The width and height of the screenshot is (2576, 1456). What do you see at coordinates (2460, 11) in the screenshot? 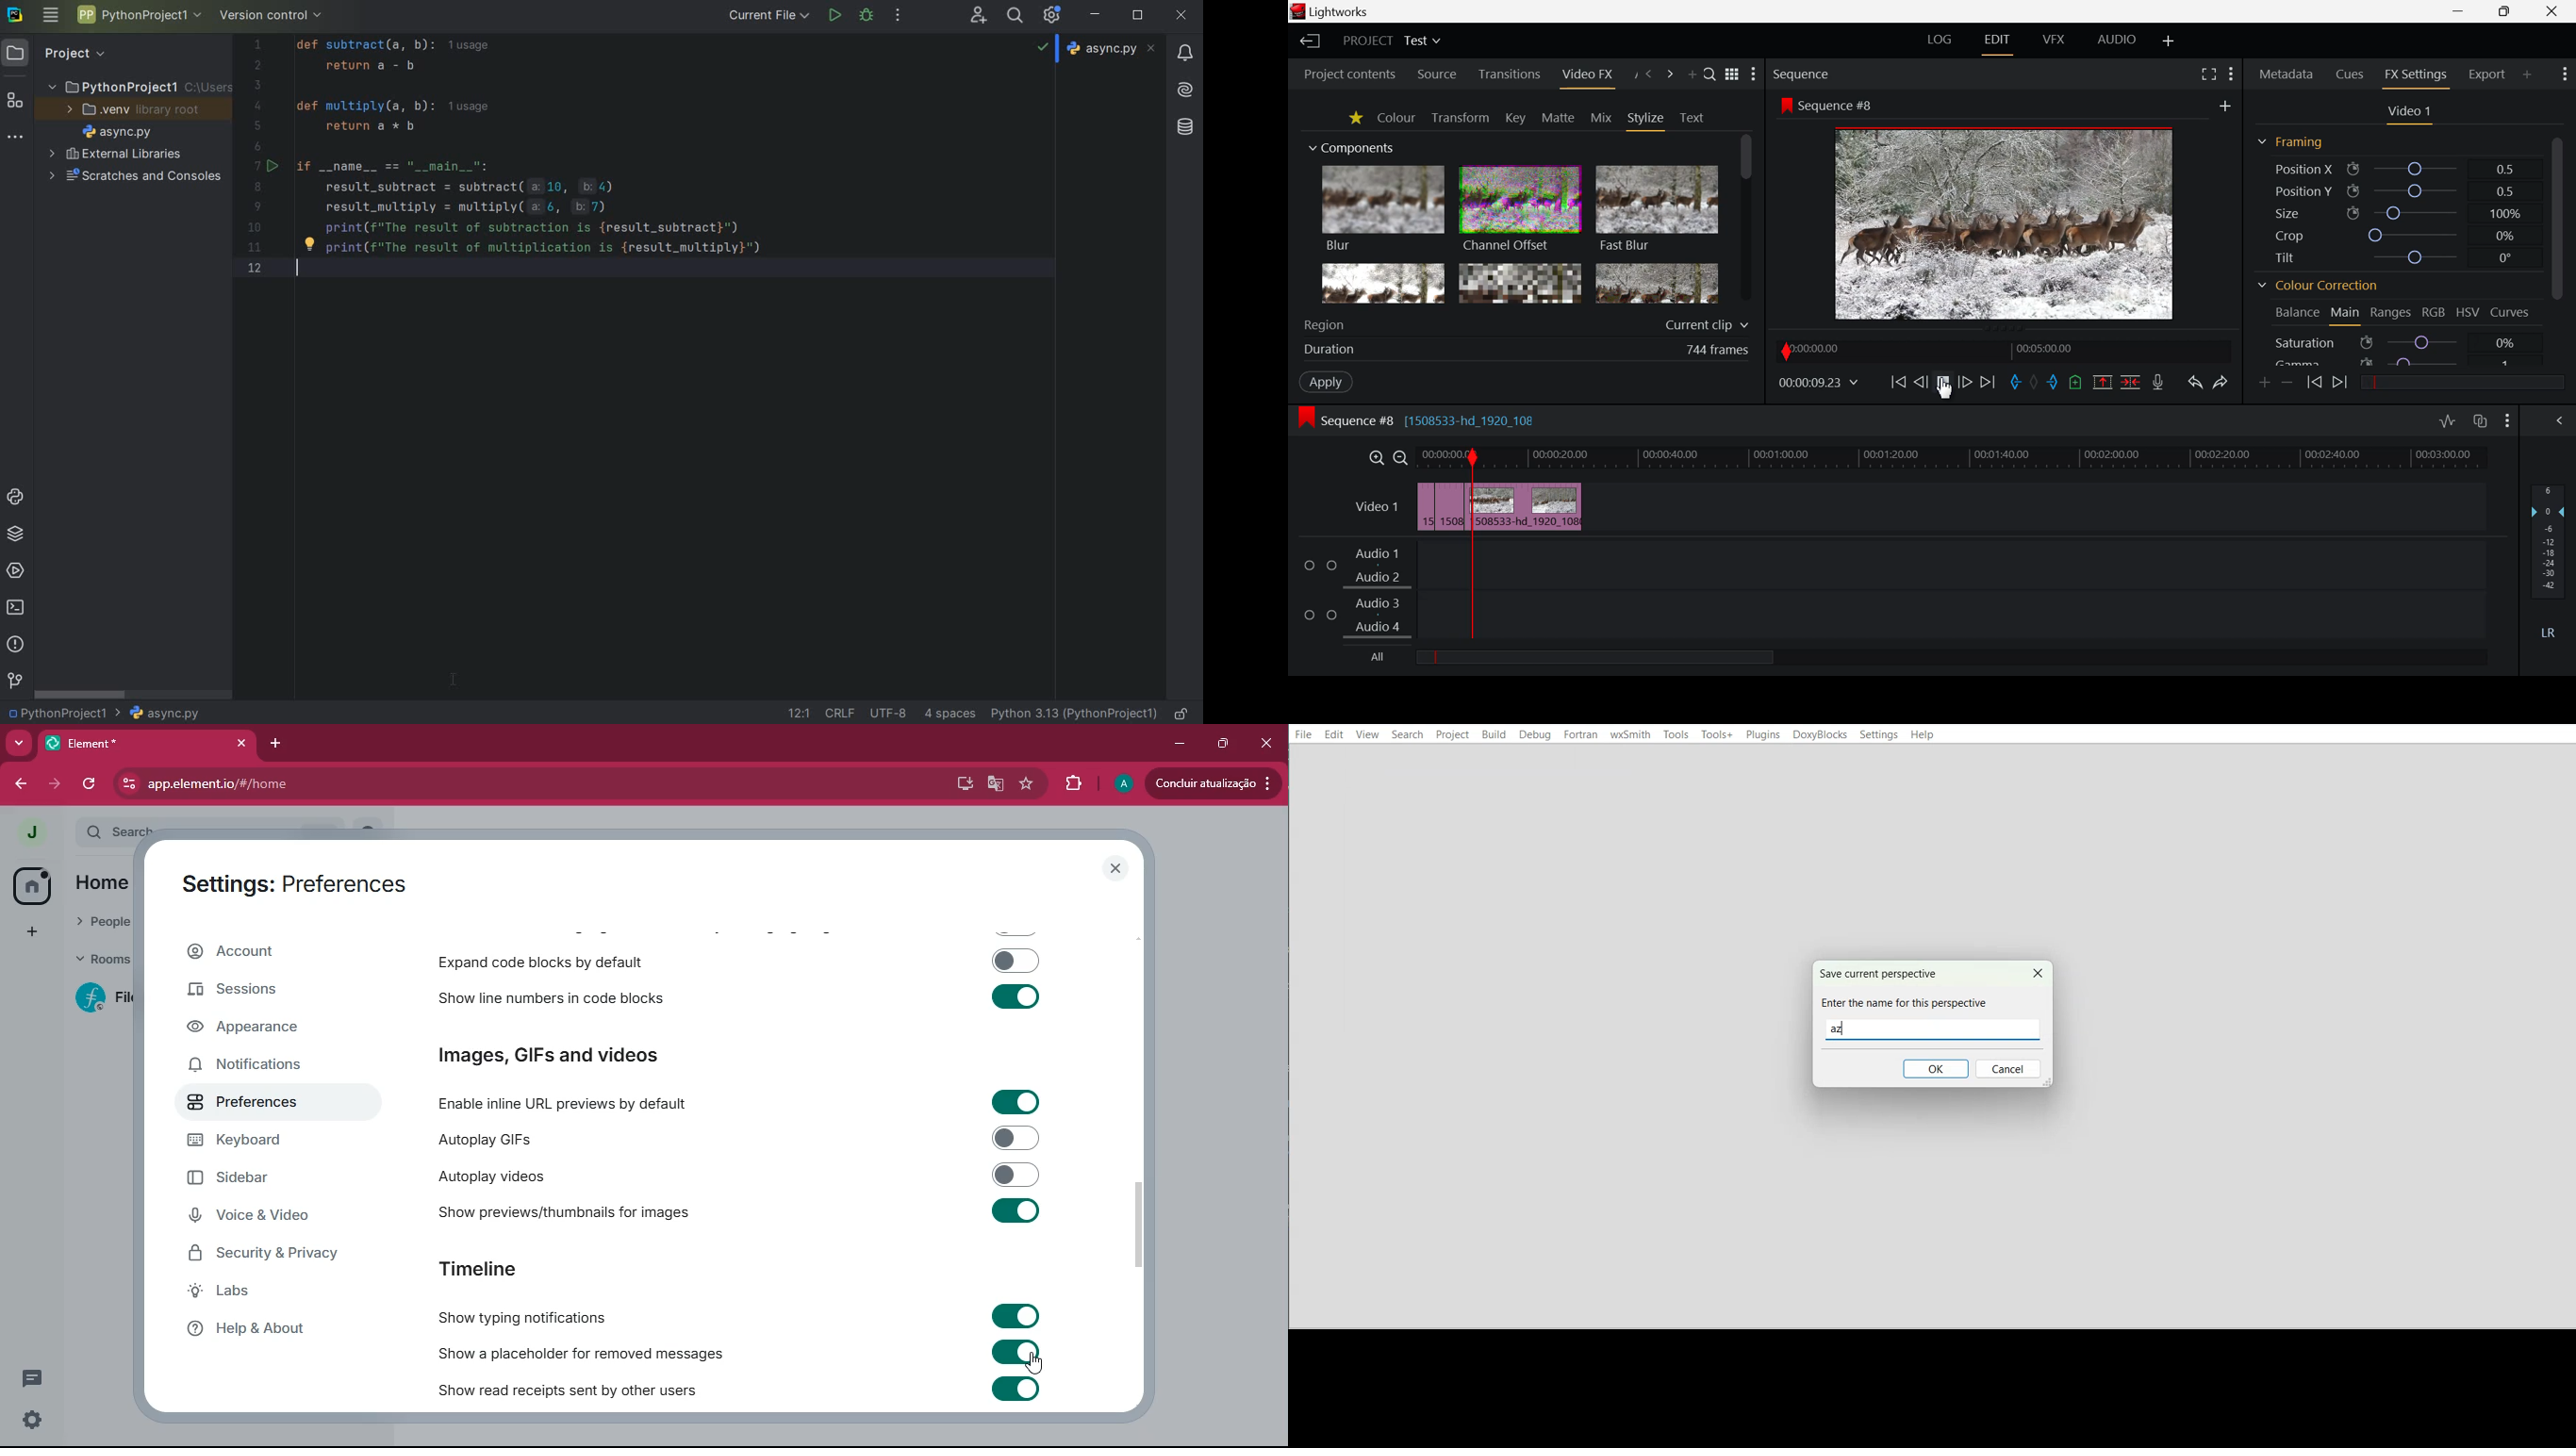
I see `Restore Down` at bounding box center [2460, 11].